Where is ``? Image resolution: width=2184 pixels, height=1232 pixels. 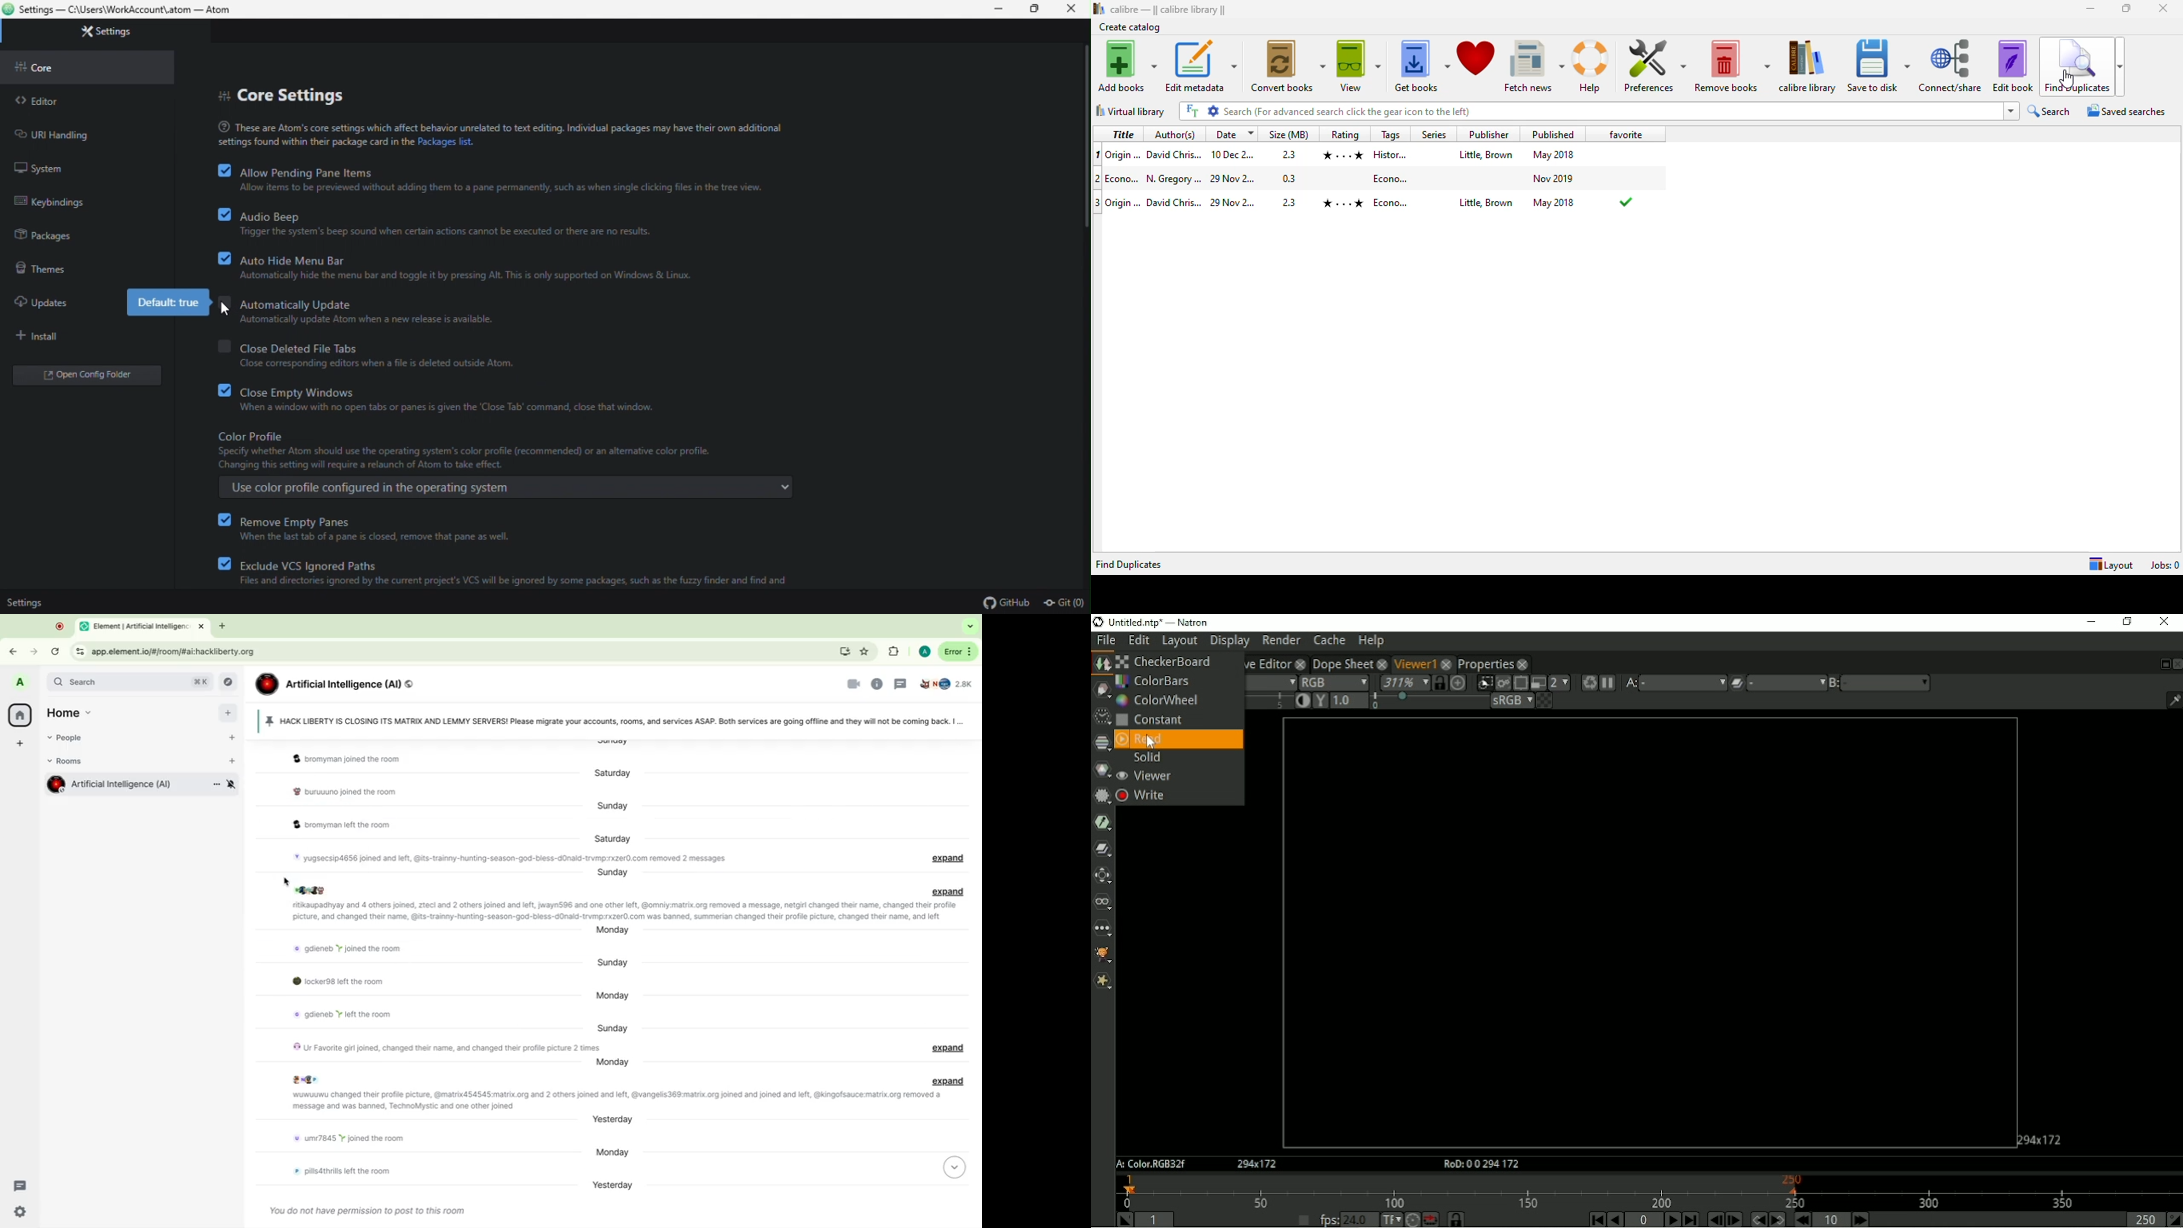  is located at coordinates (315, 889).